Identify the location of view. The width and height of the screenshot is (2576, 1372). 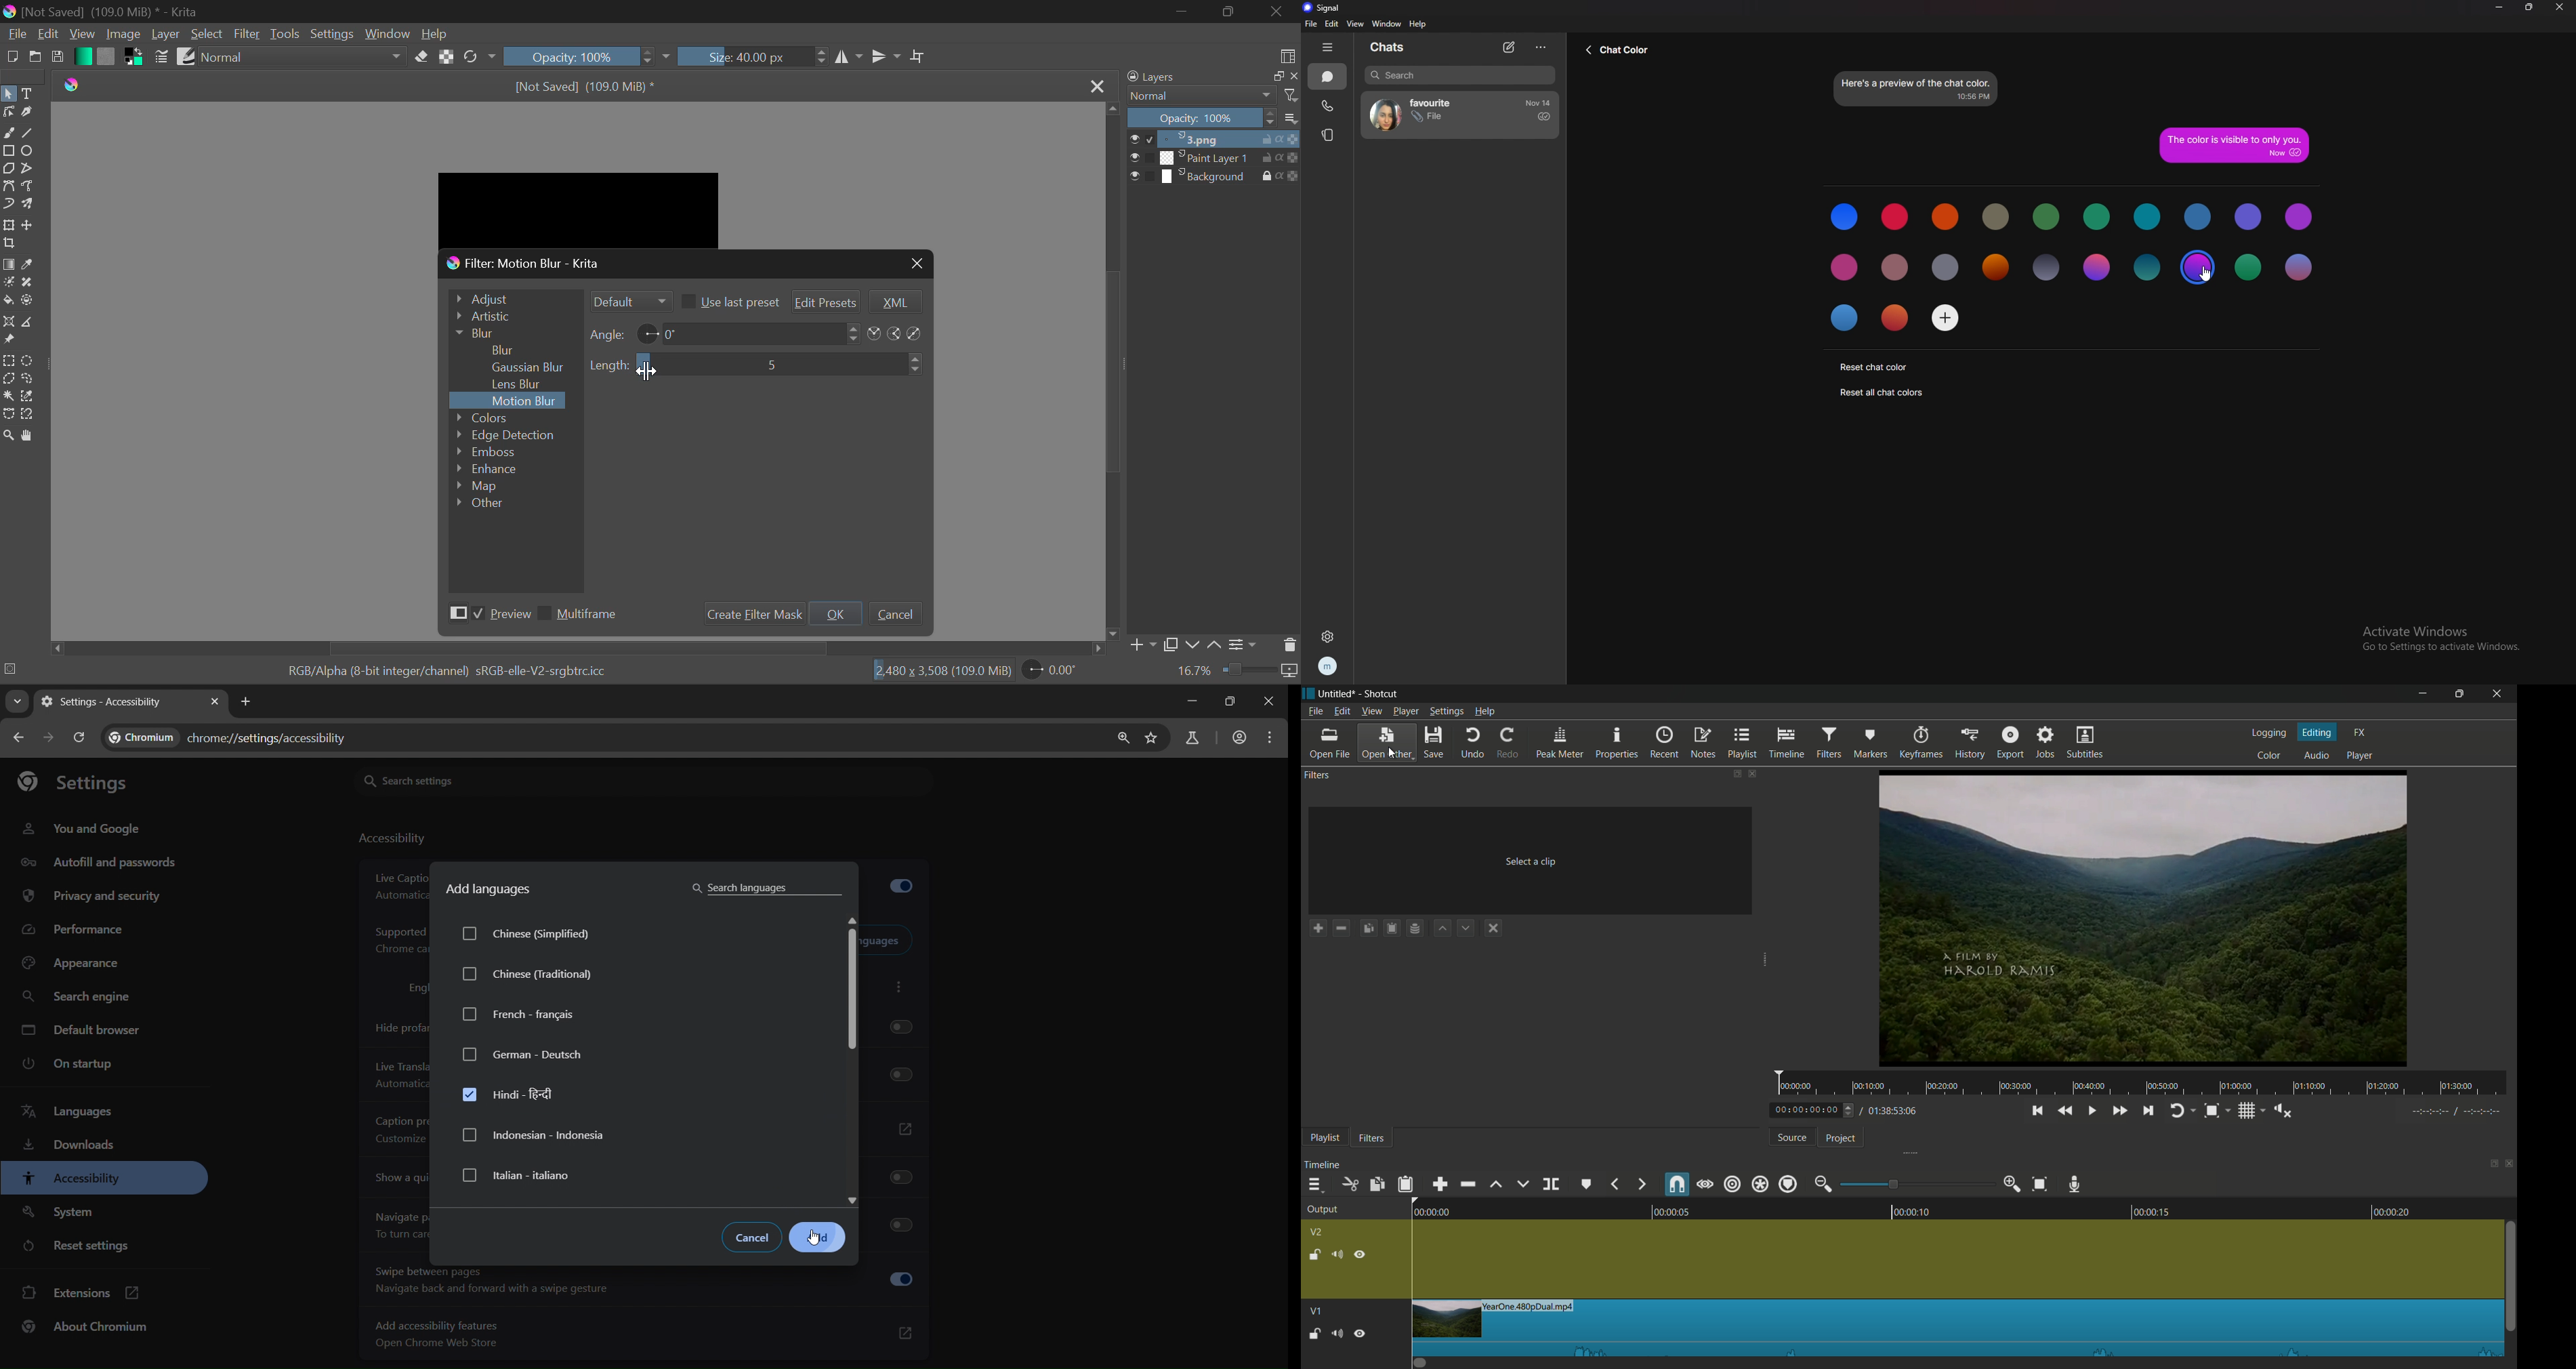
(1355, 24).